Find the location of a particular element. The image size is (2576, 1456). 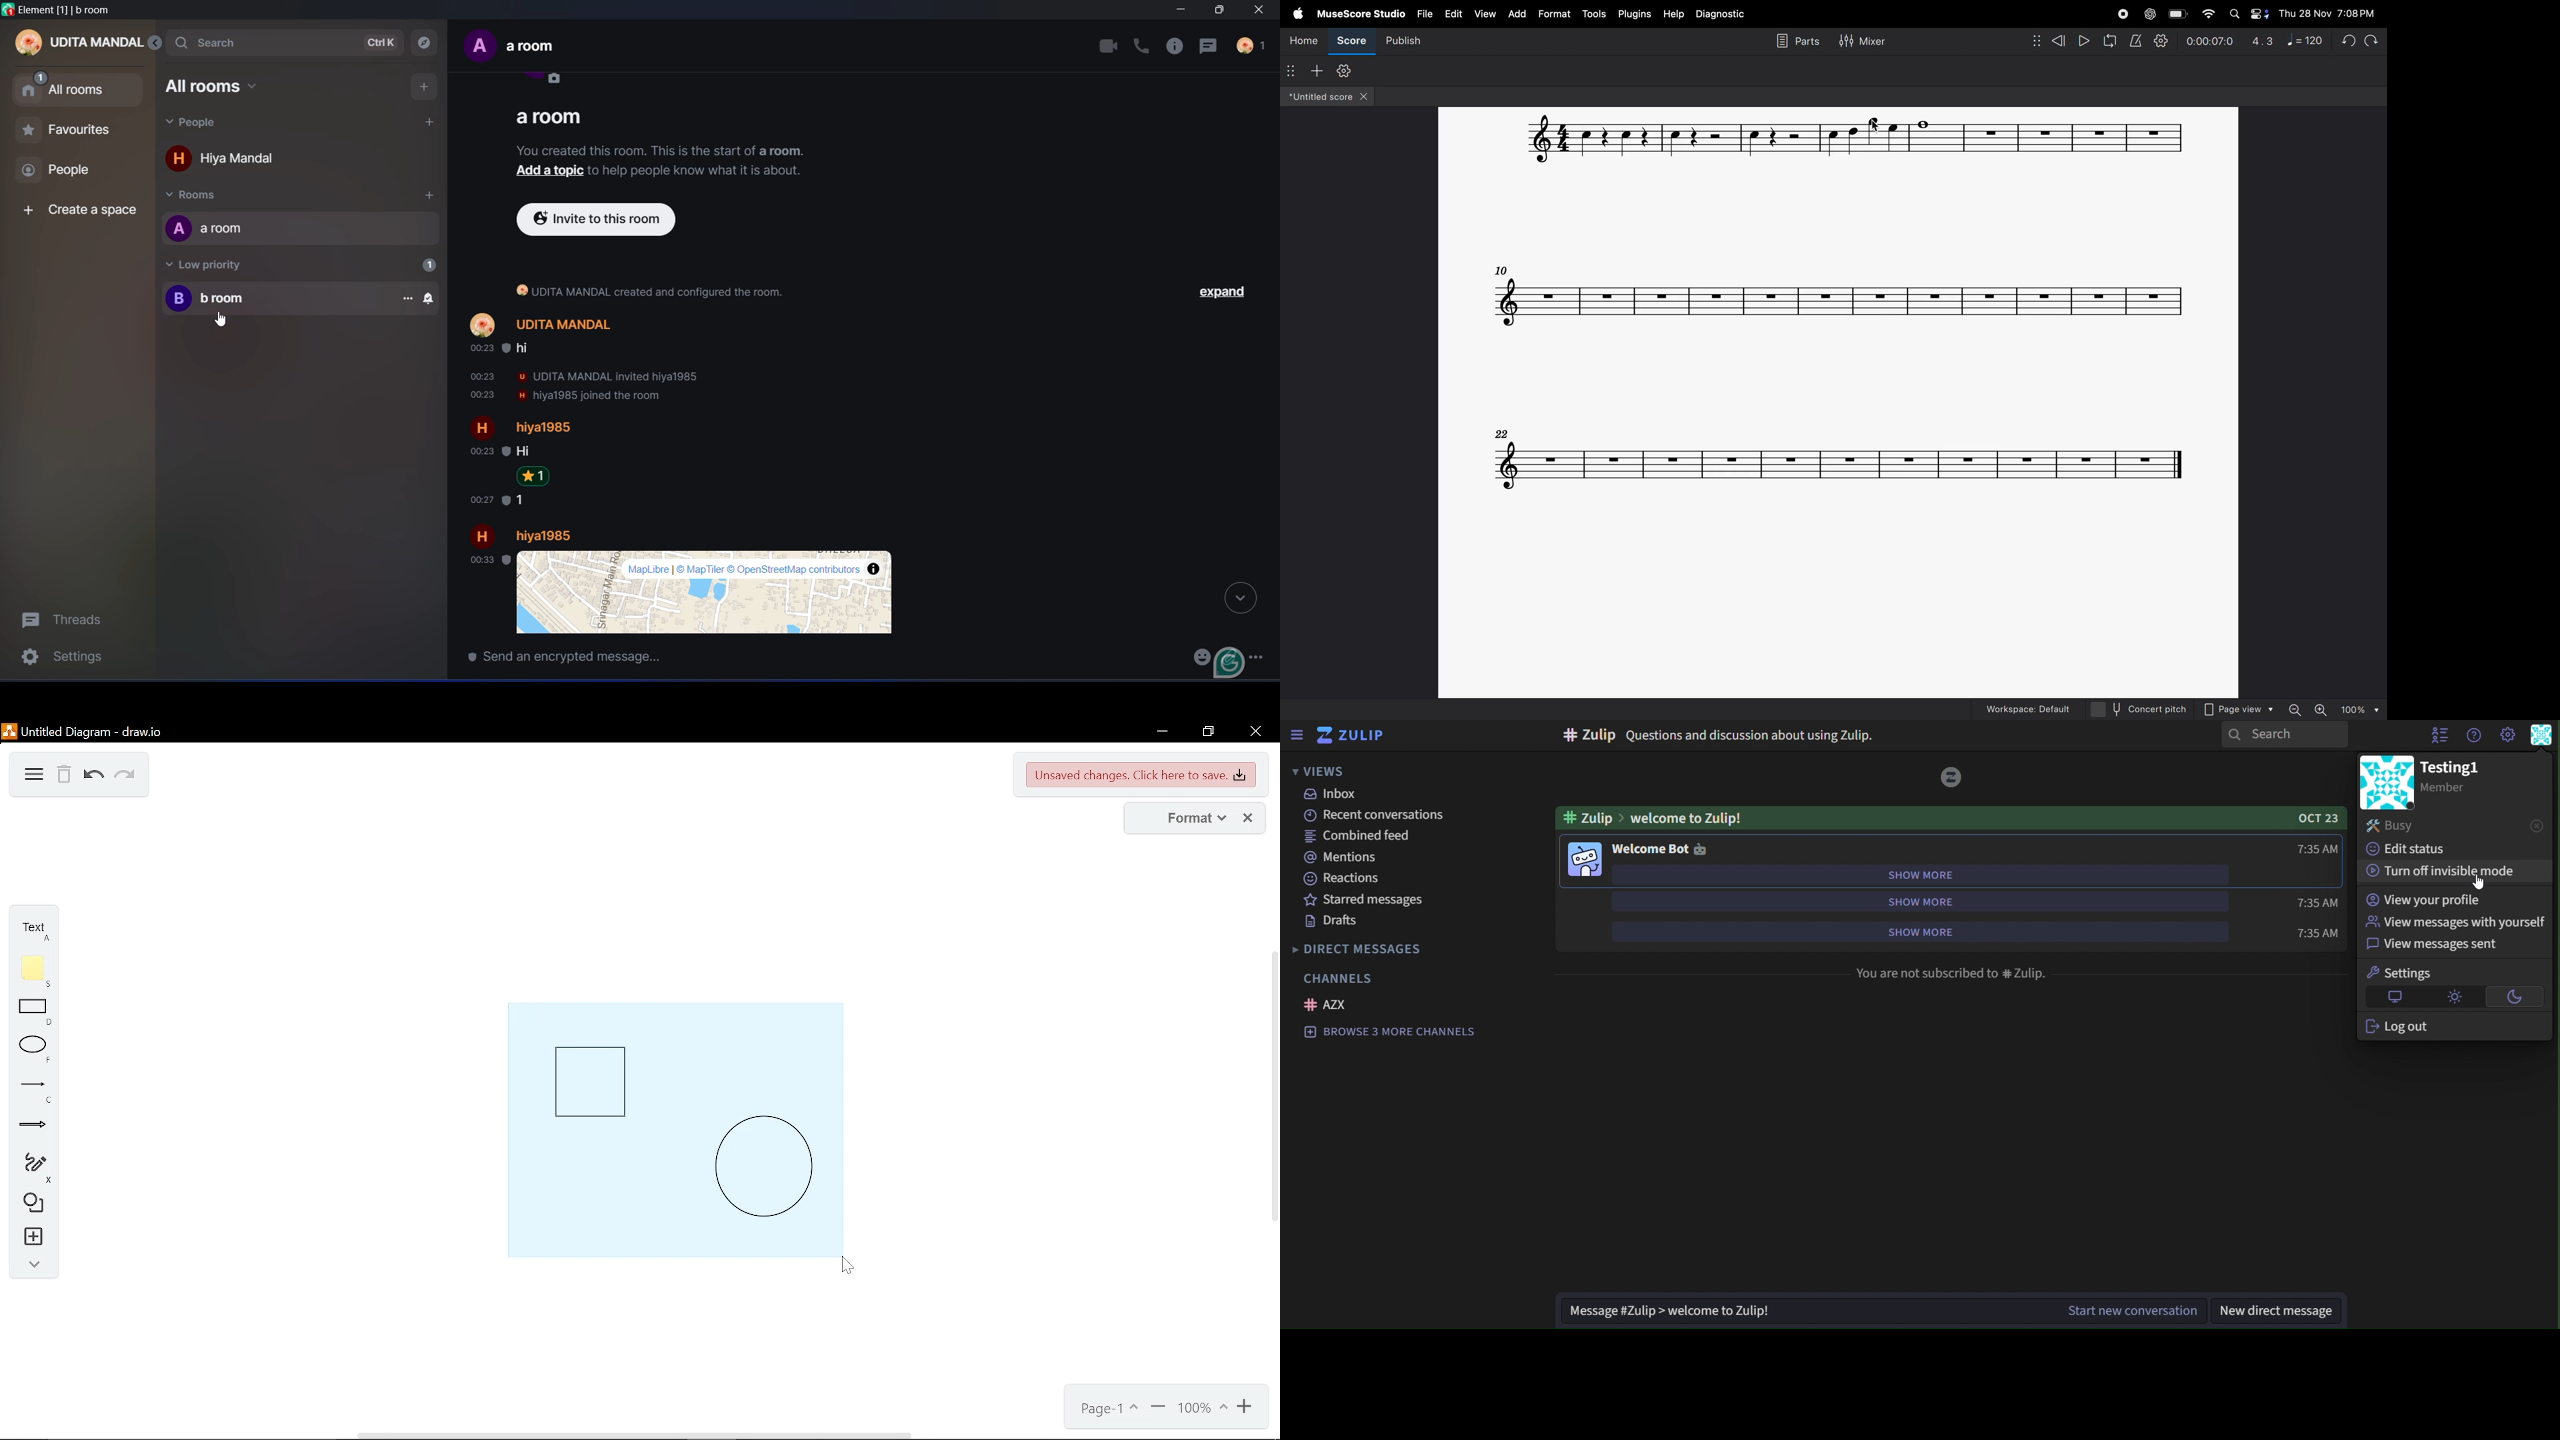

grouped square and circle is located at coordinates (674, 1129).